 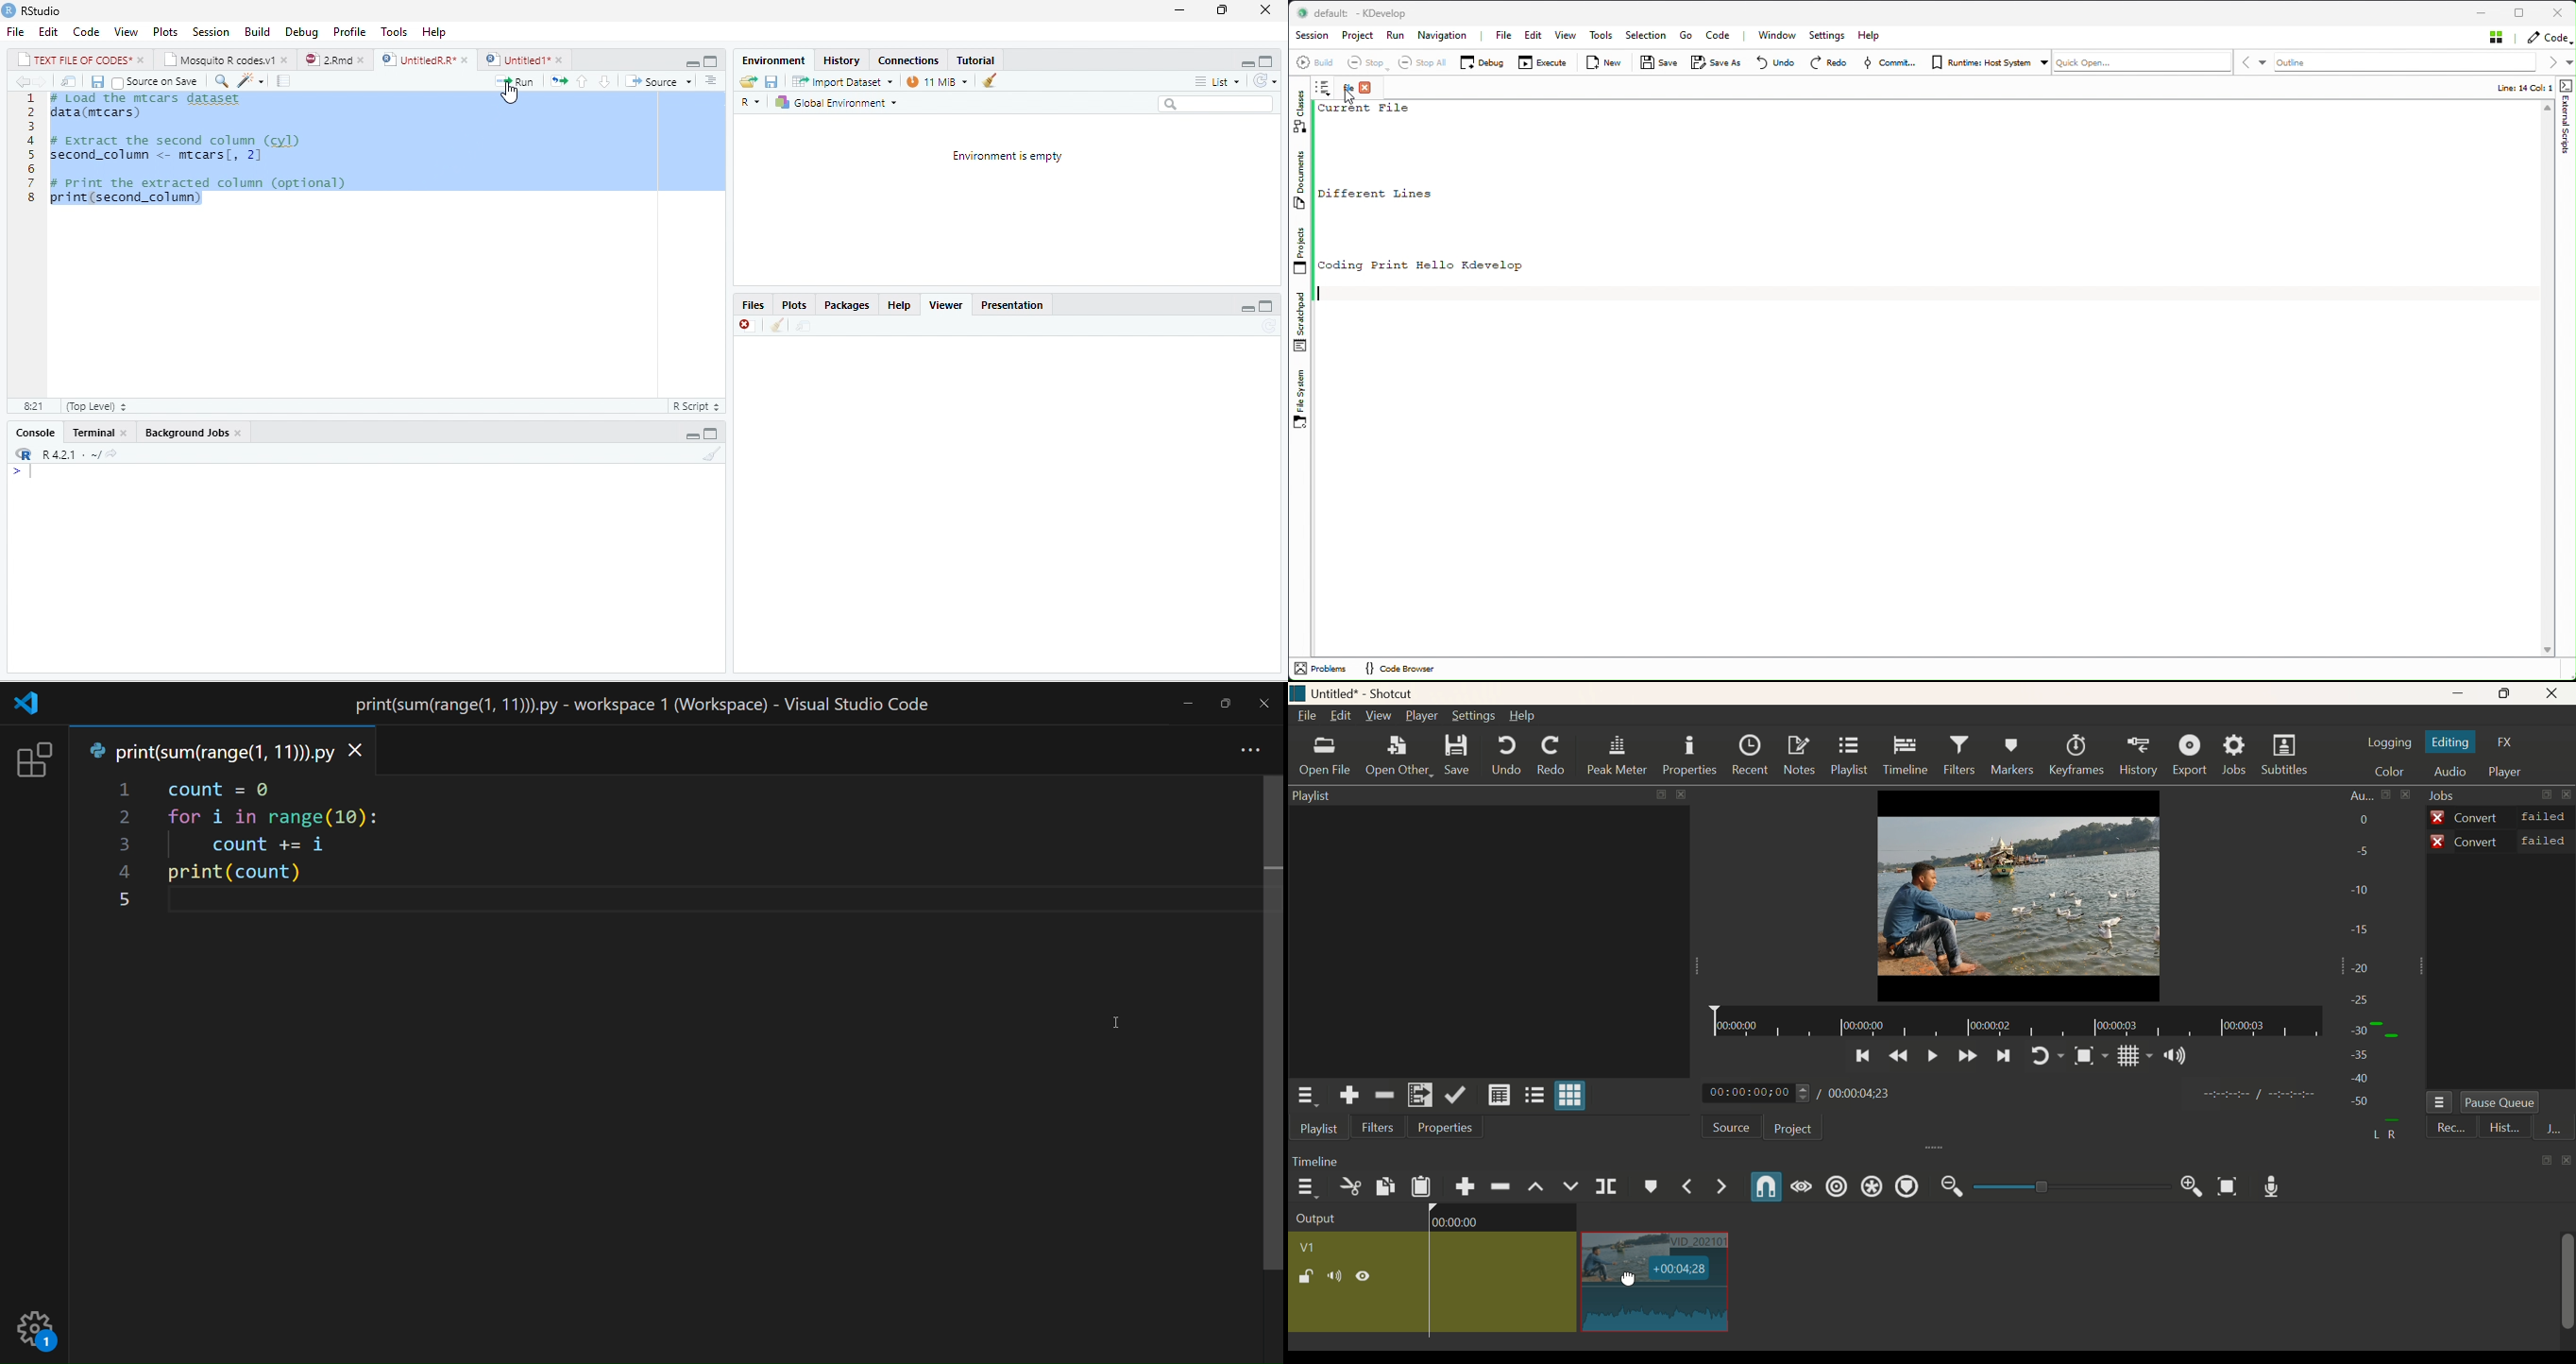 I want to click on move, so click(x=801, y=327).